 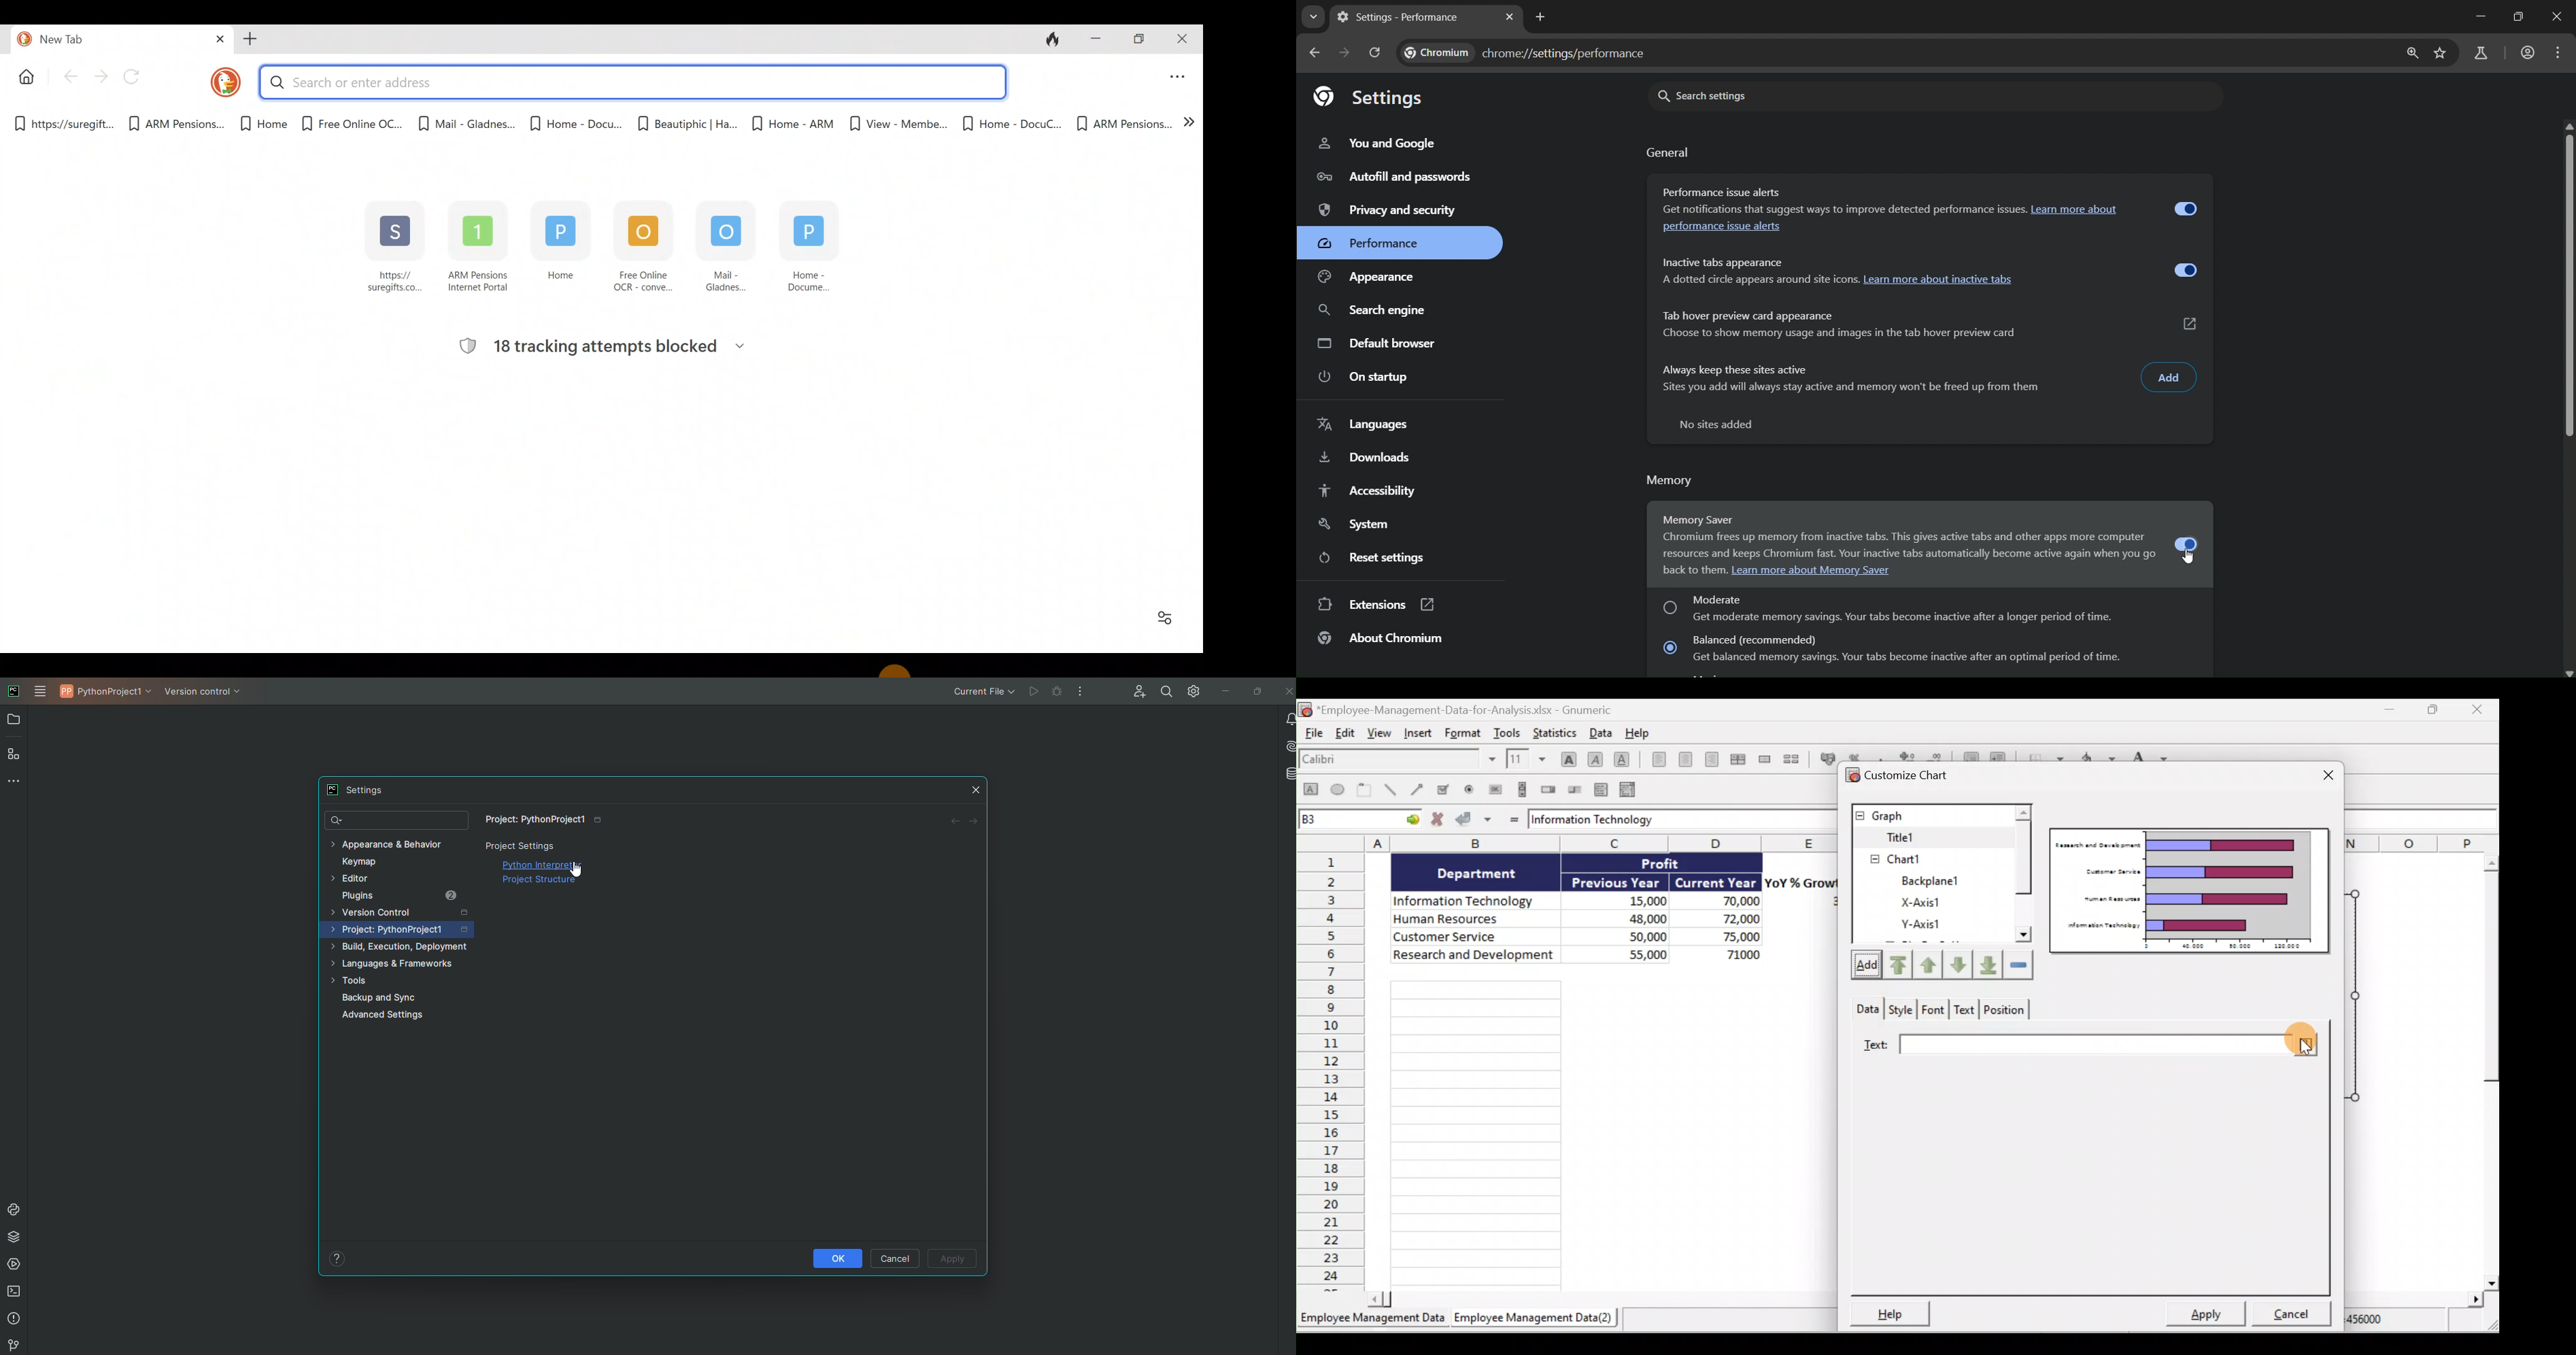 What do you see at coordinates (1520, 789) in the screenshot?
I see `Create a scrollbar` at bounding box center [1520, 789].